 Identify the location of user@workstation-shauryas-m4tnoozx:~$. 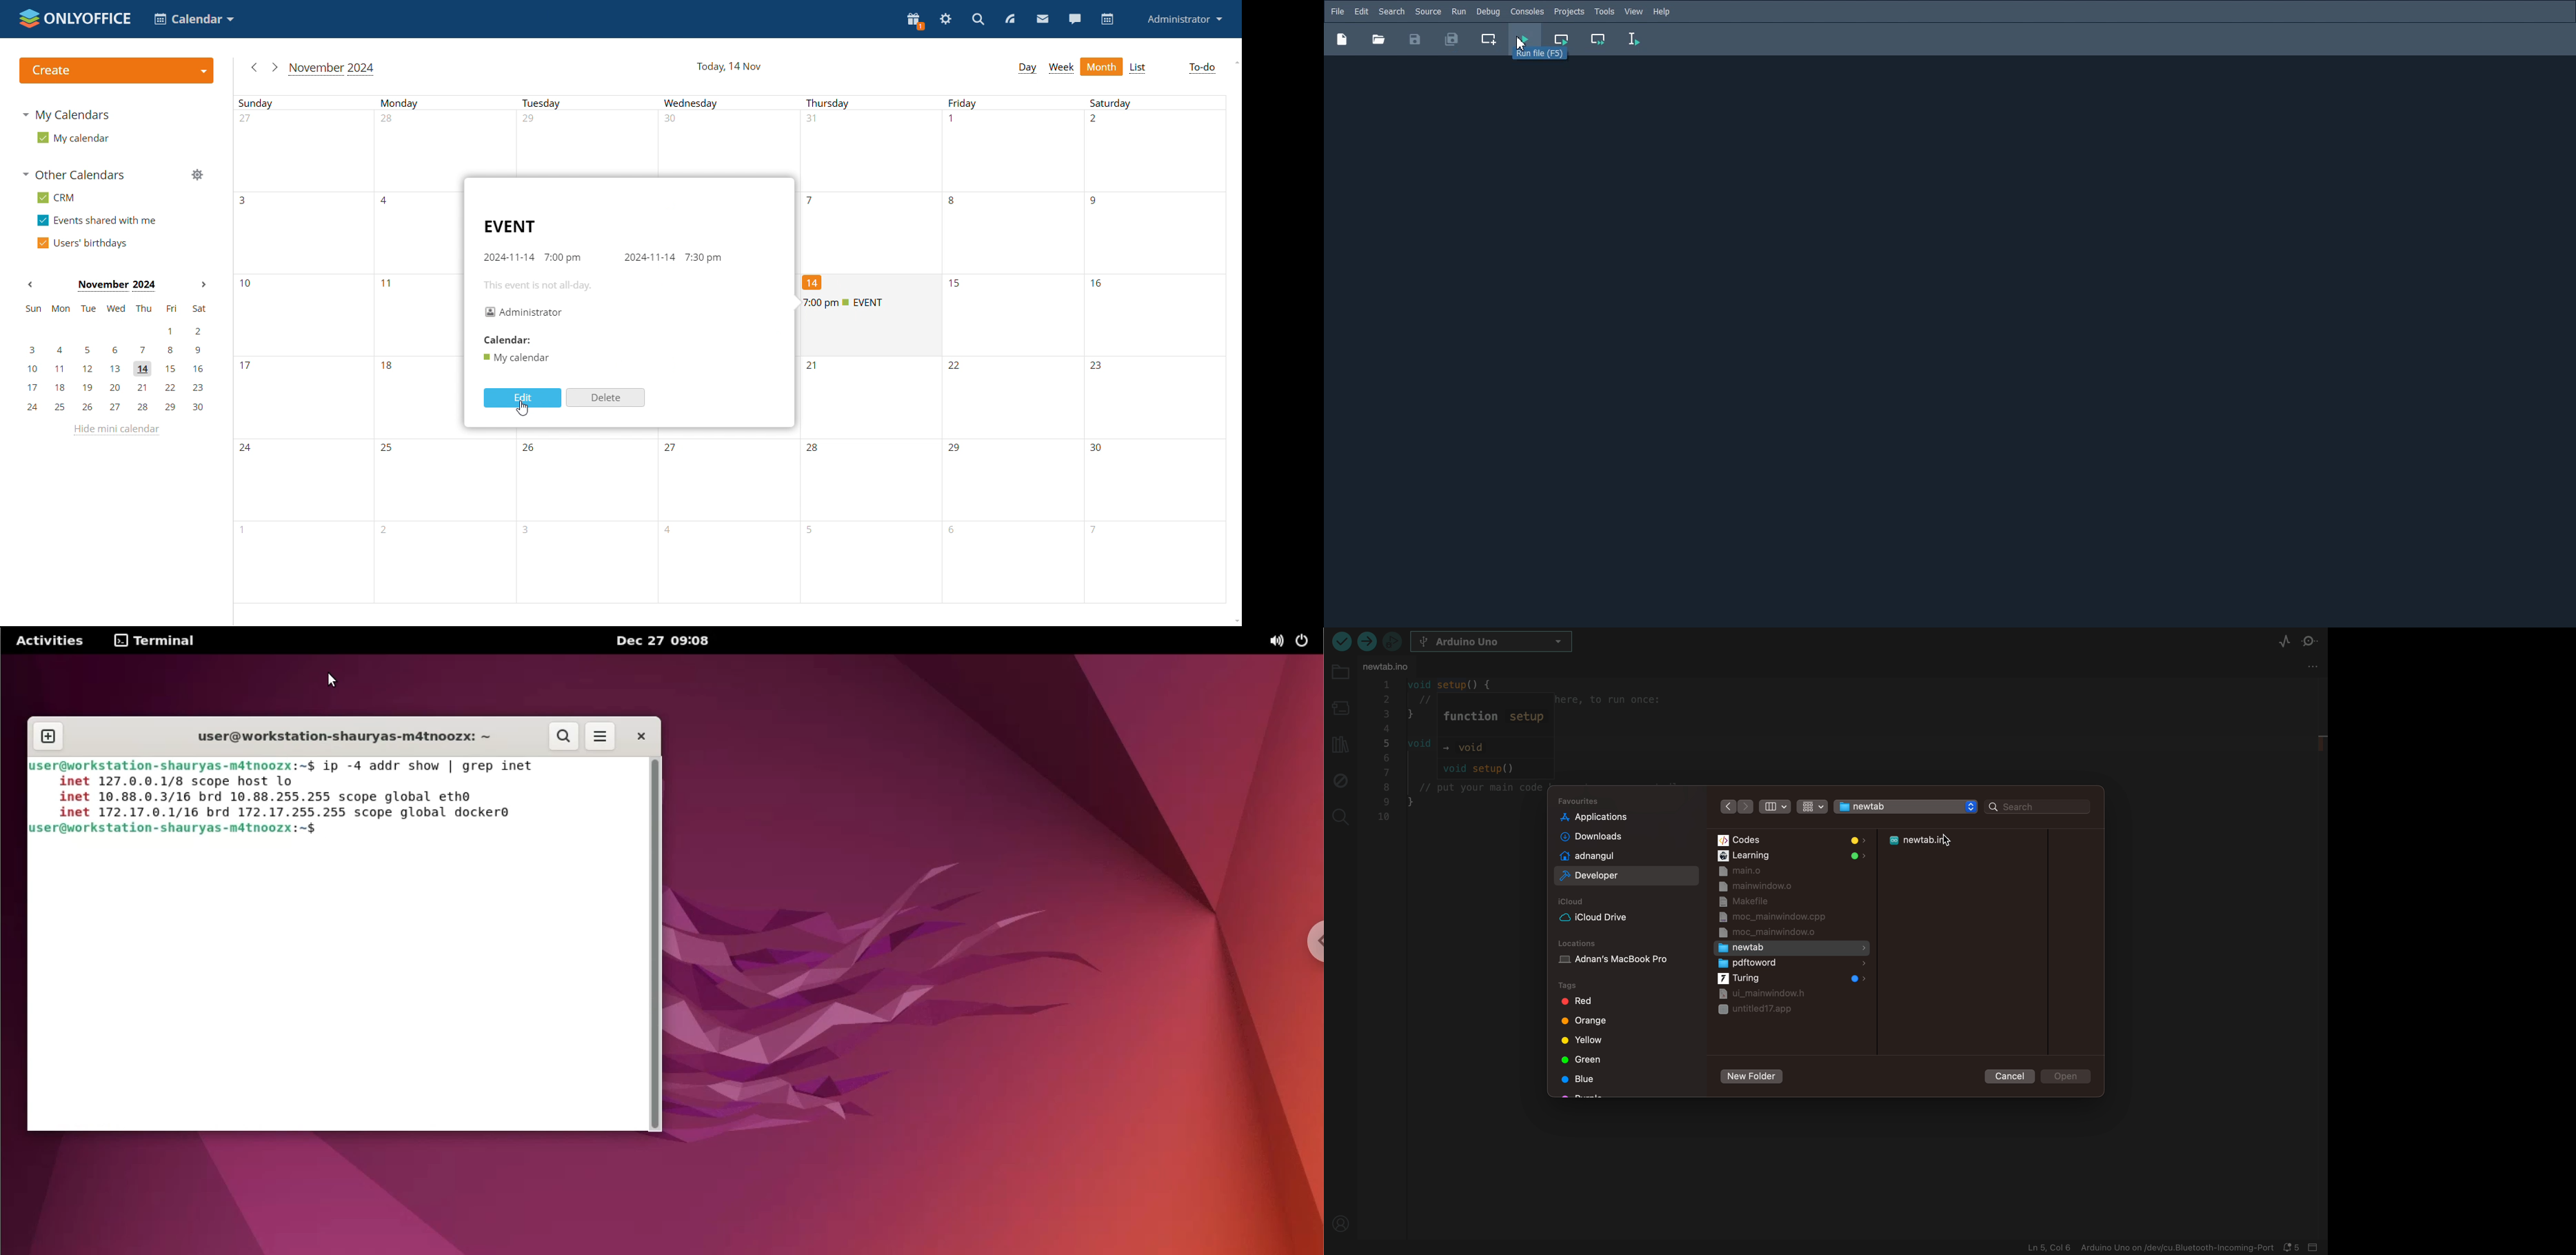
(177, 832).